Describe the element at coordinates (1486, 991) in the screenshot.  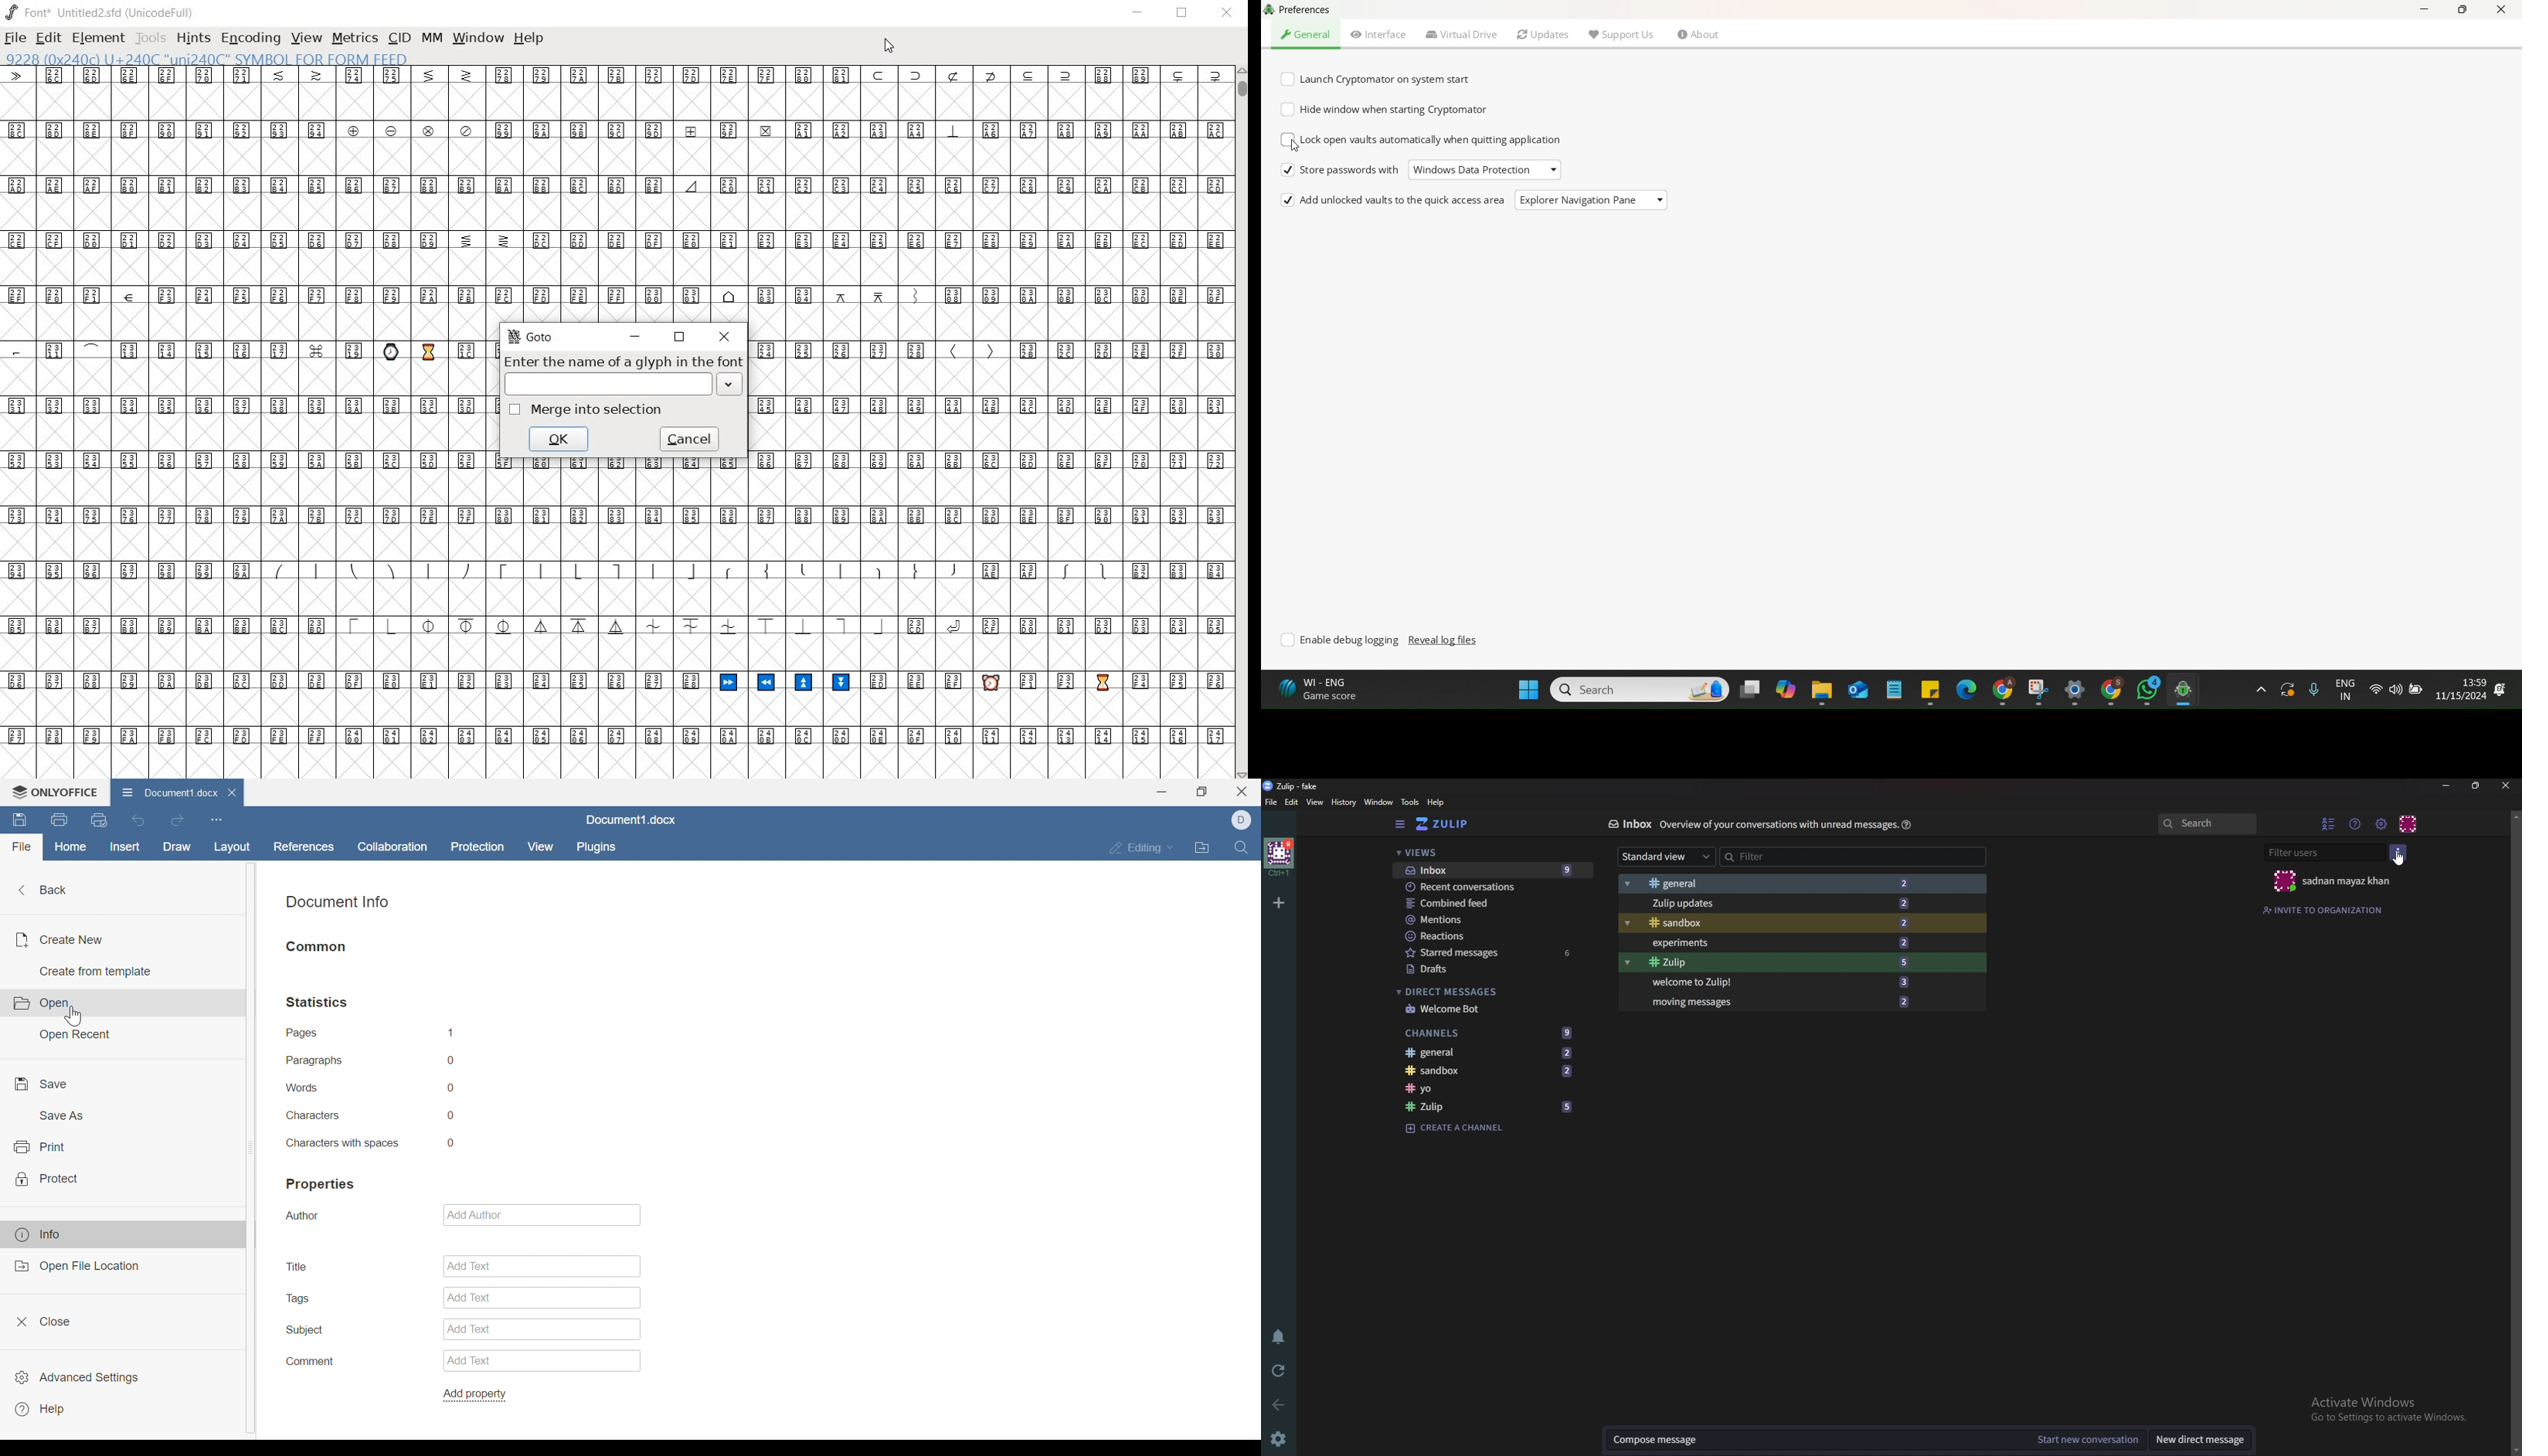
I see `direct messages` at that location.